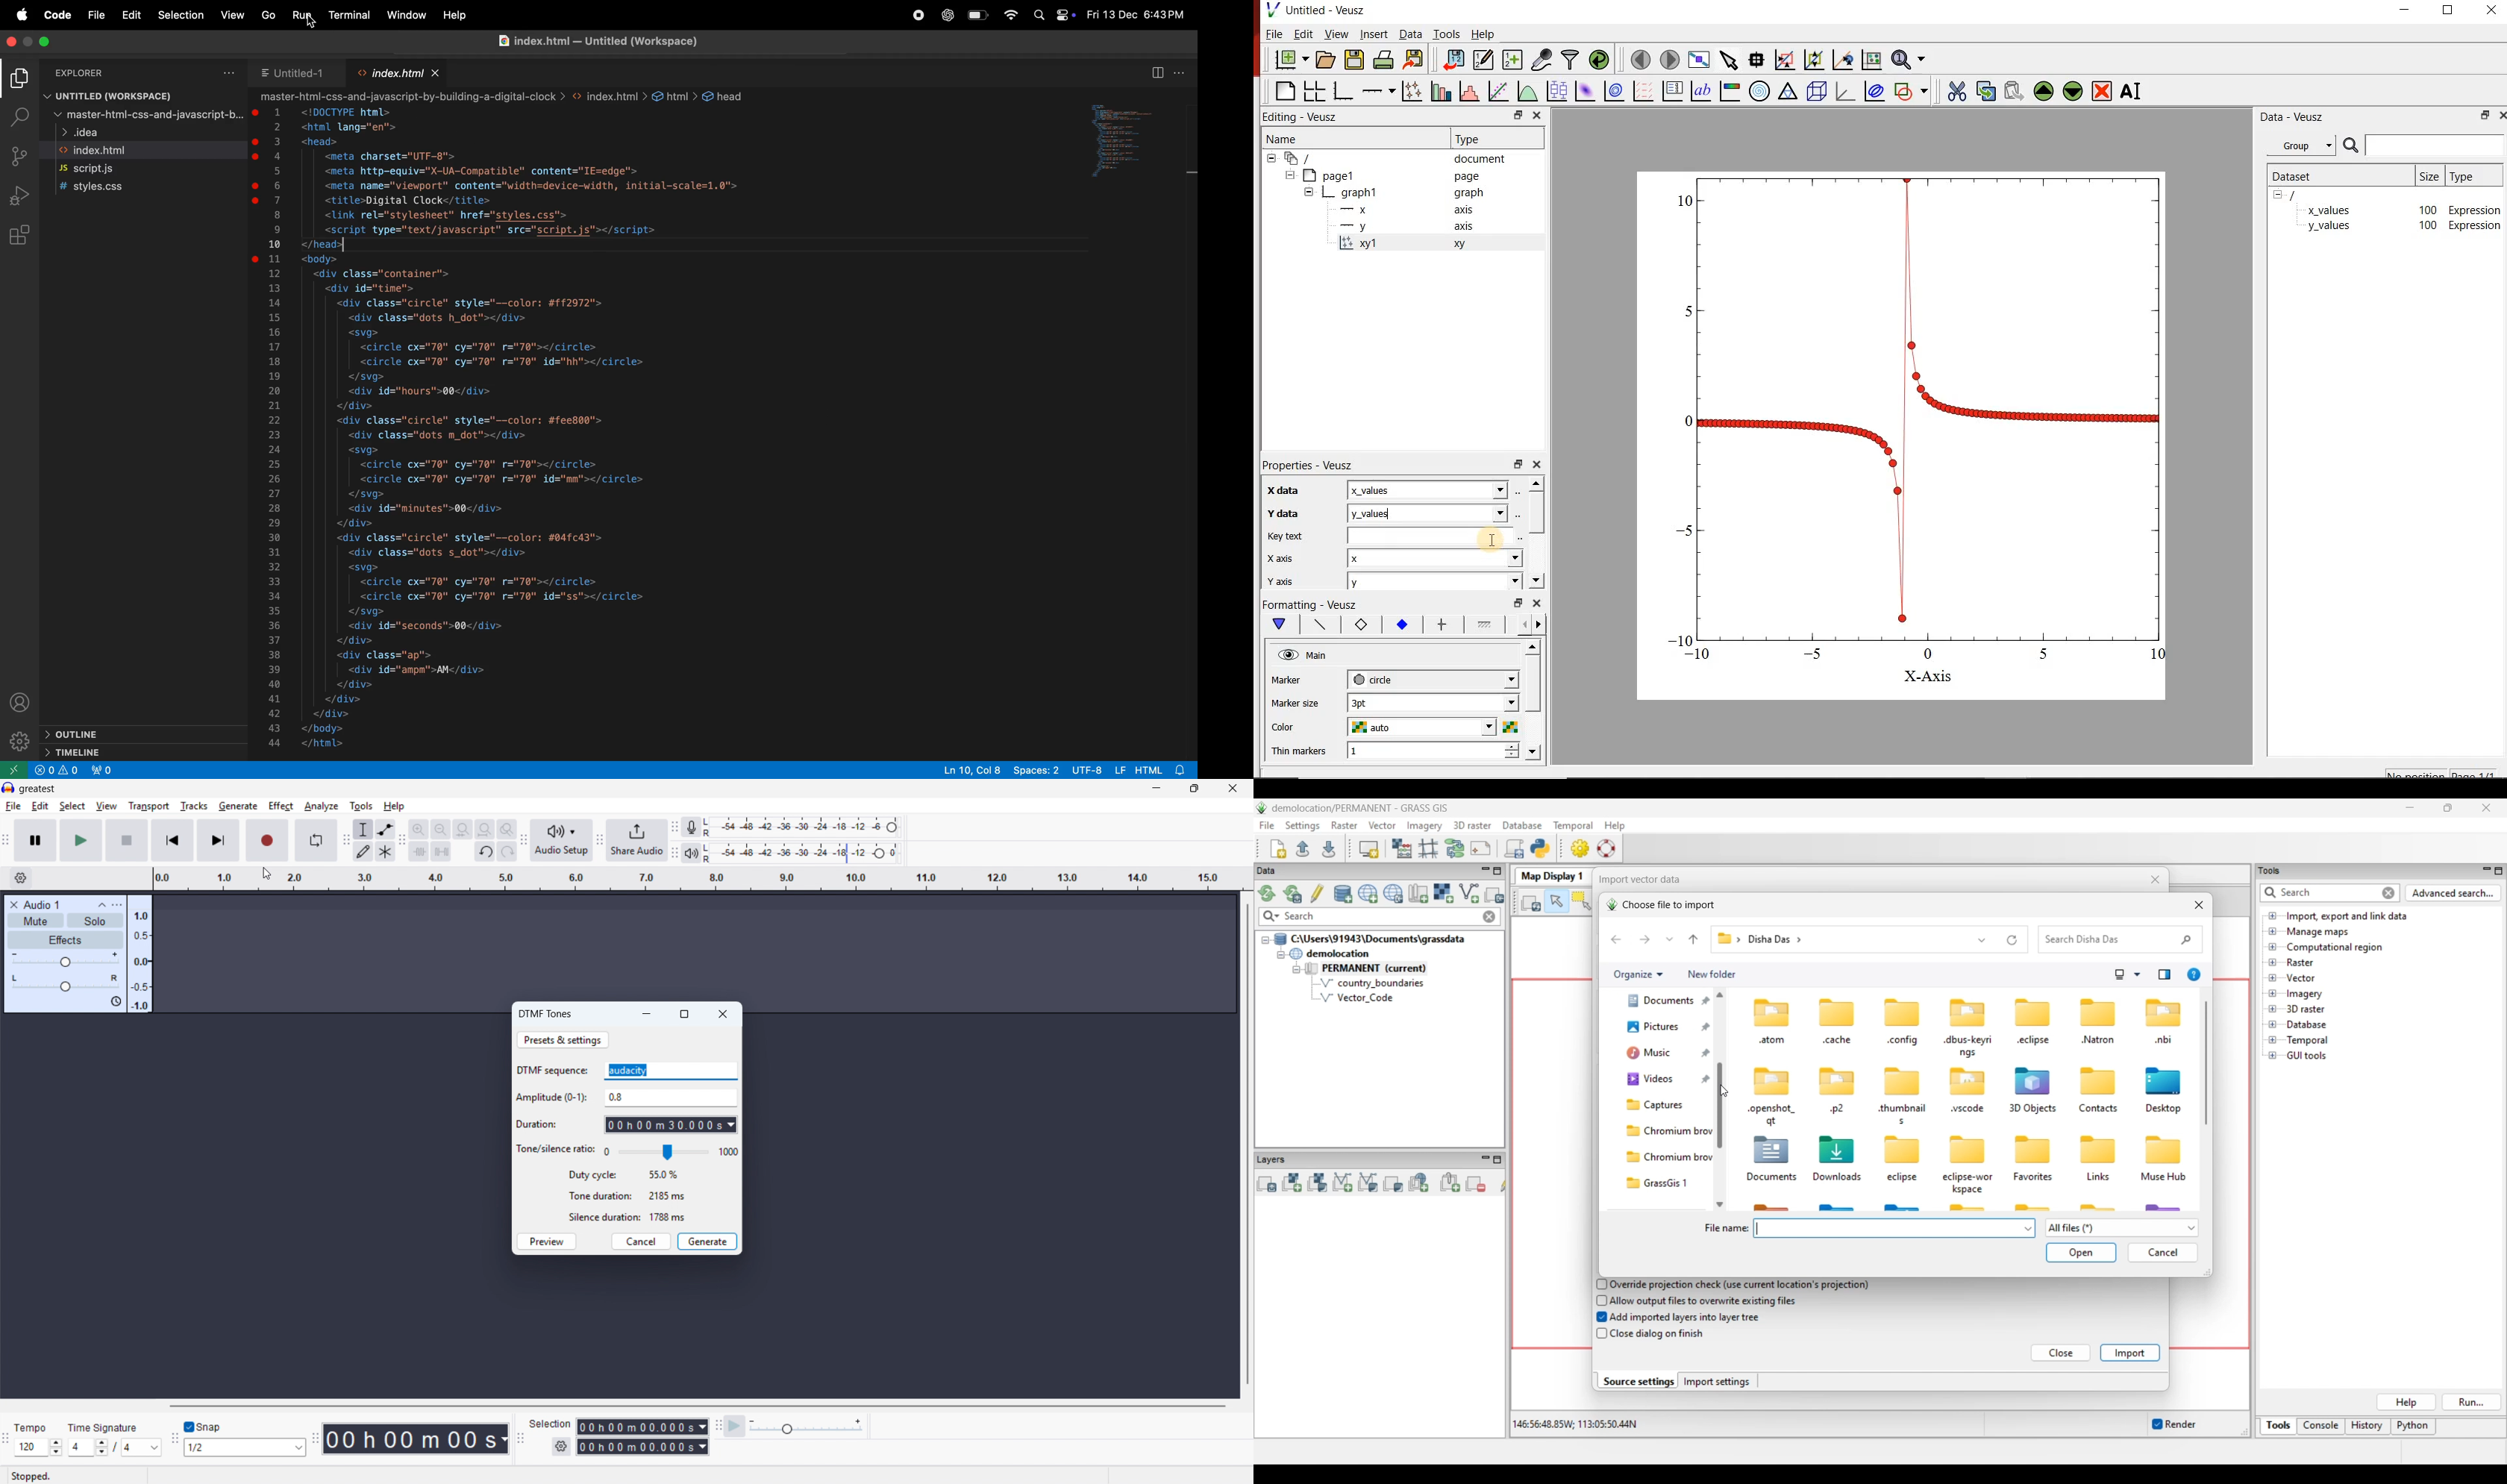 This screenshot has height=1484, width=2520. I want to click on Cancel , so click(642, 1241).